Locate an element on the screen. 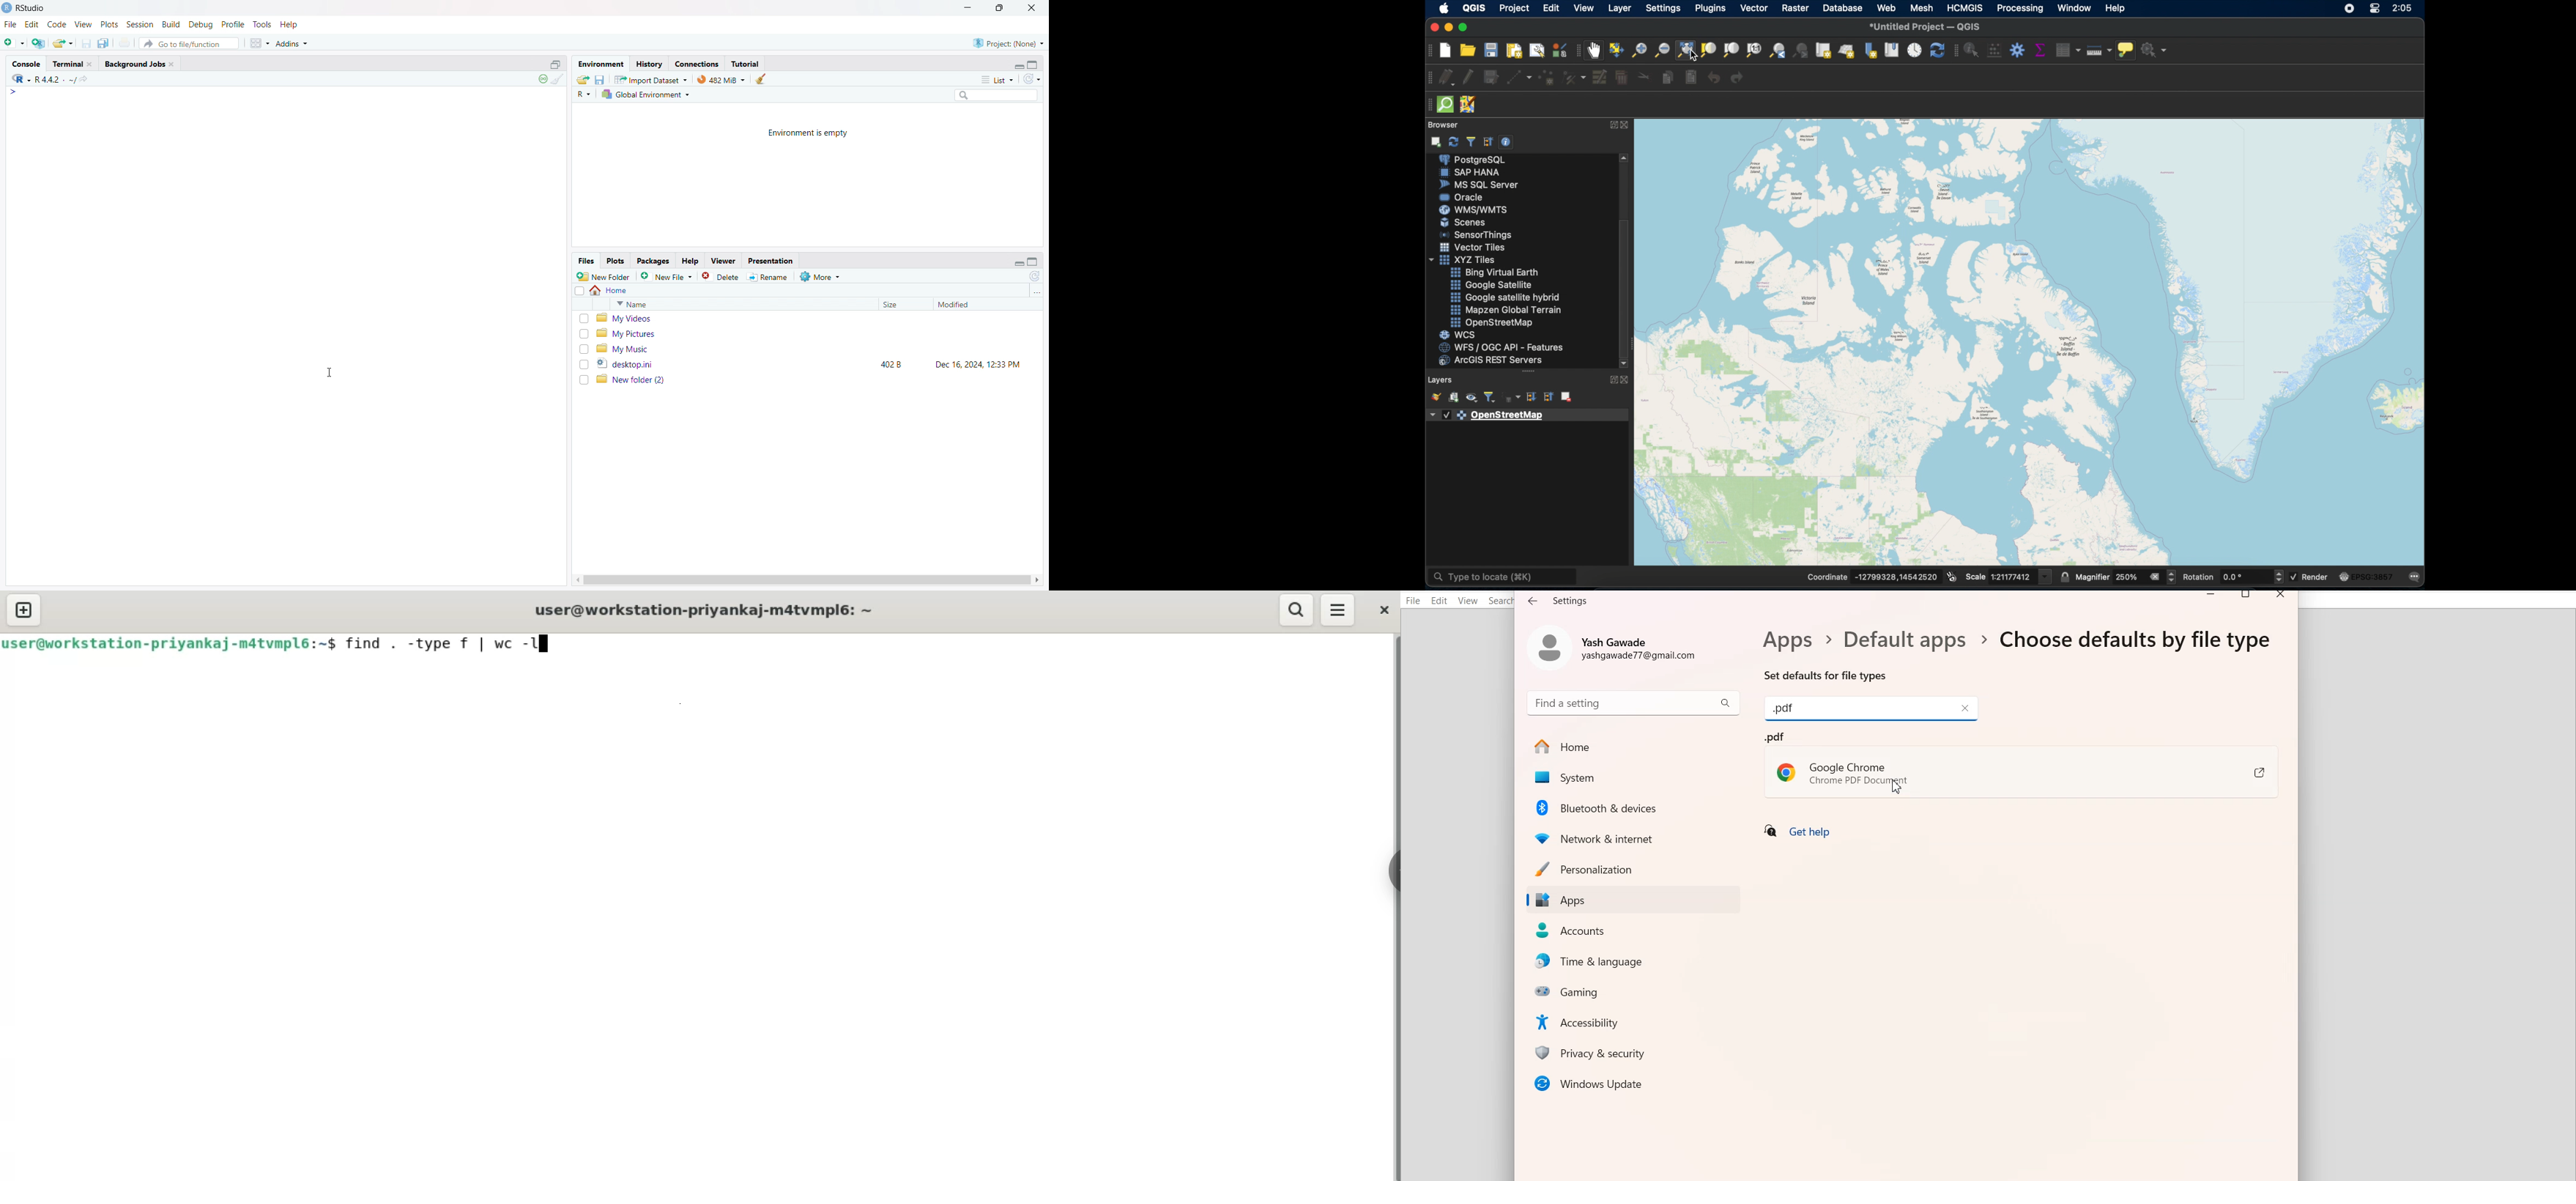 The height and width of the screenshot is (1204, 2576). go to file/function is located at coordinates (189, 43).